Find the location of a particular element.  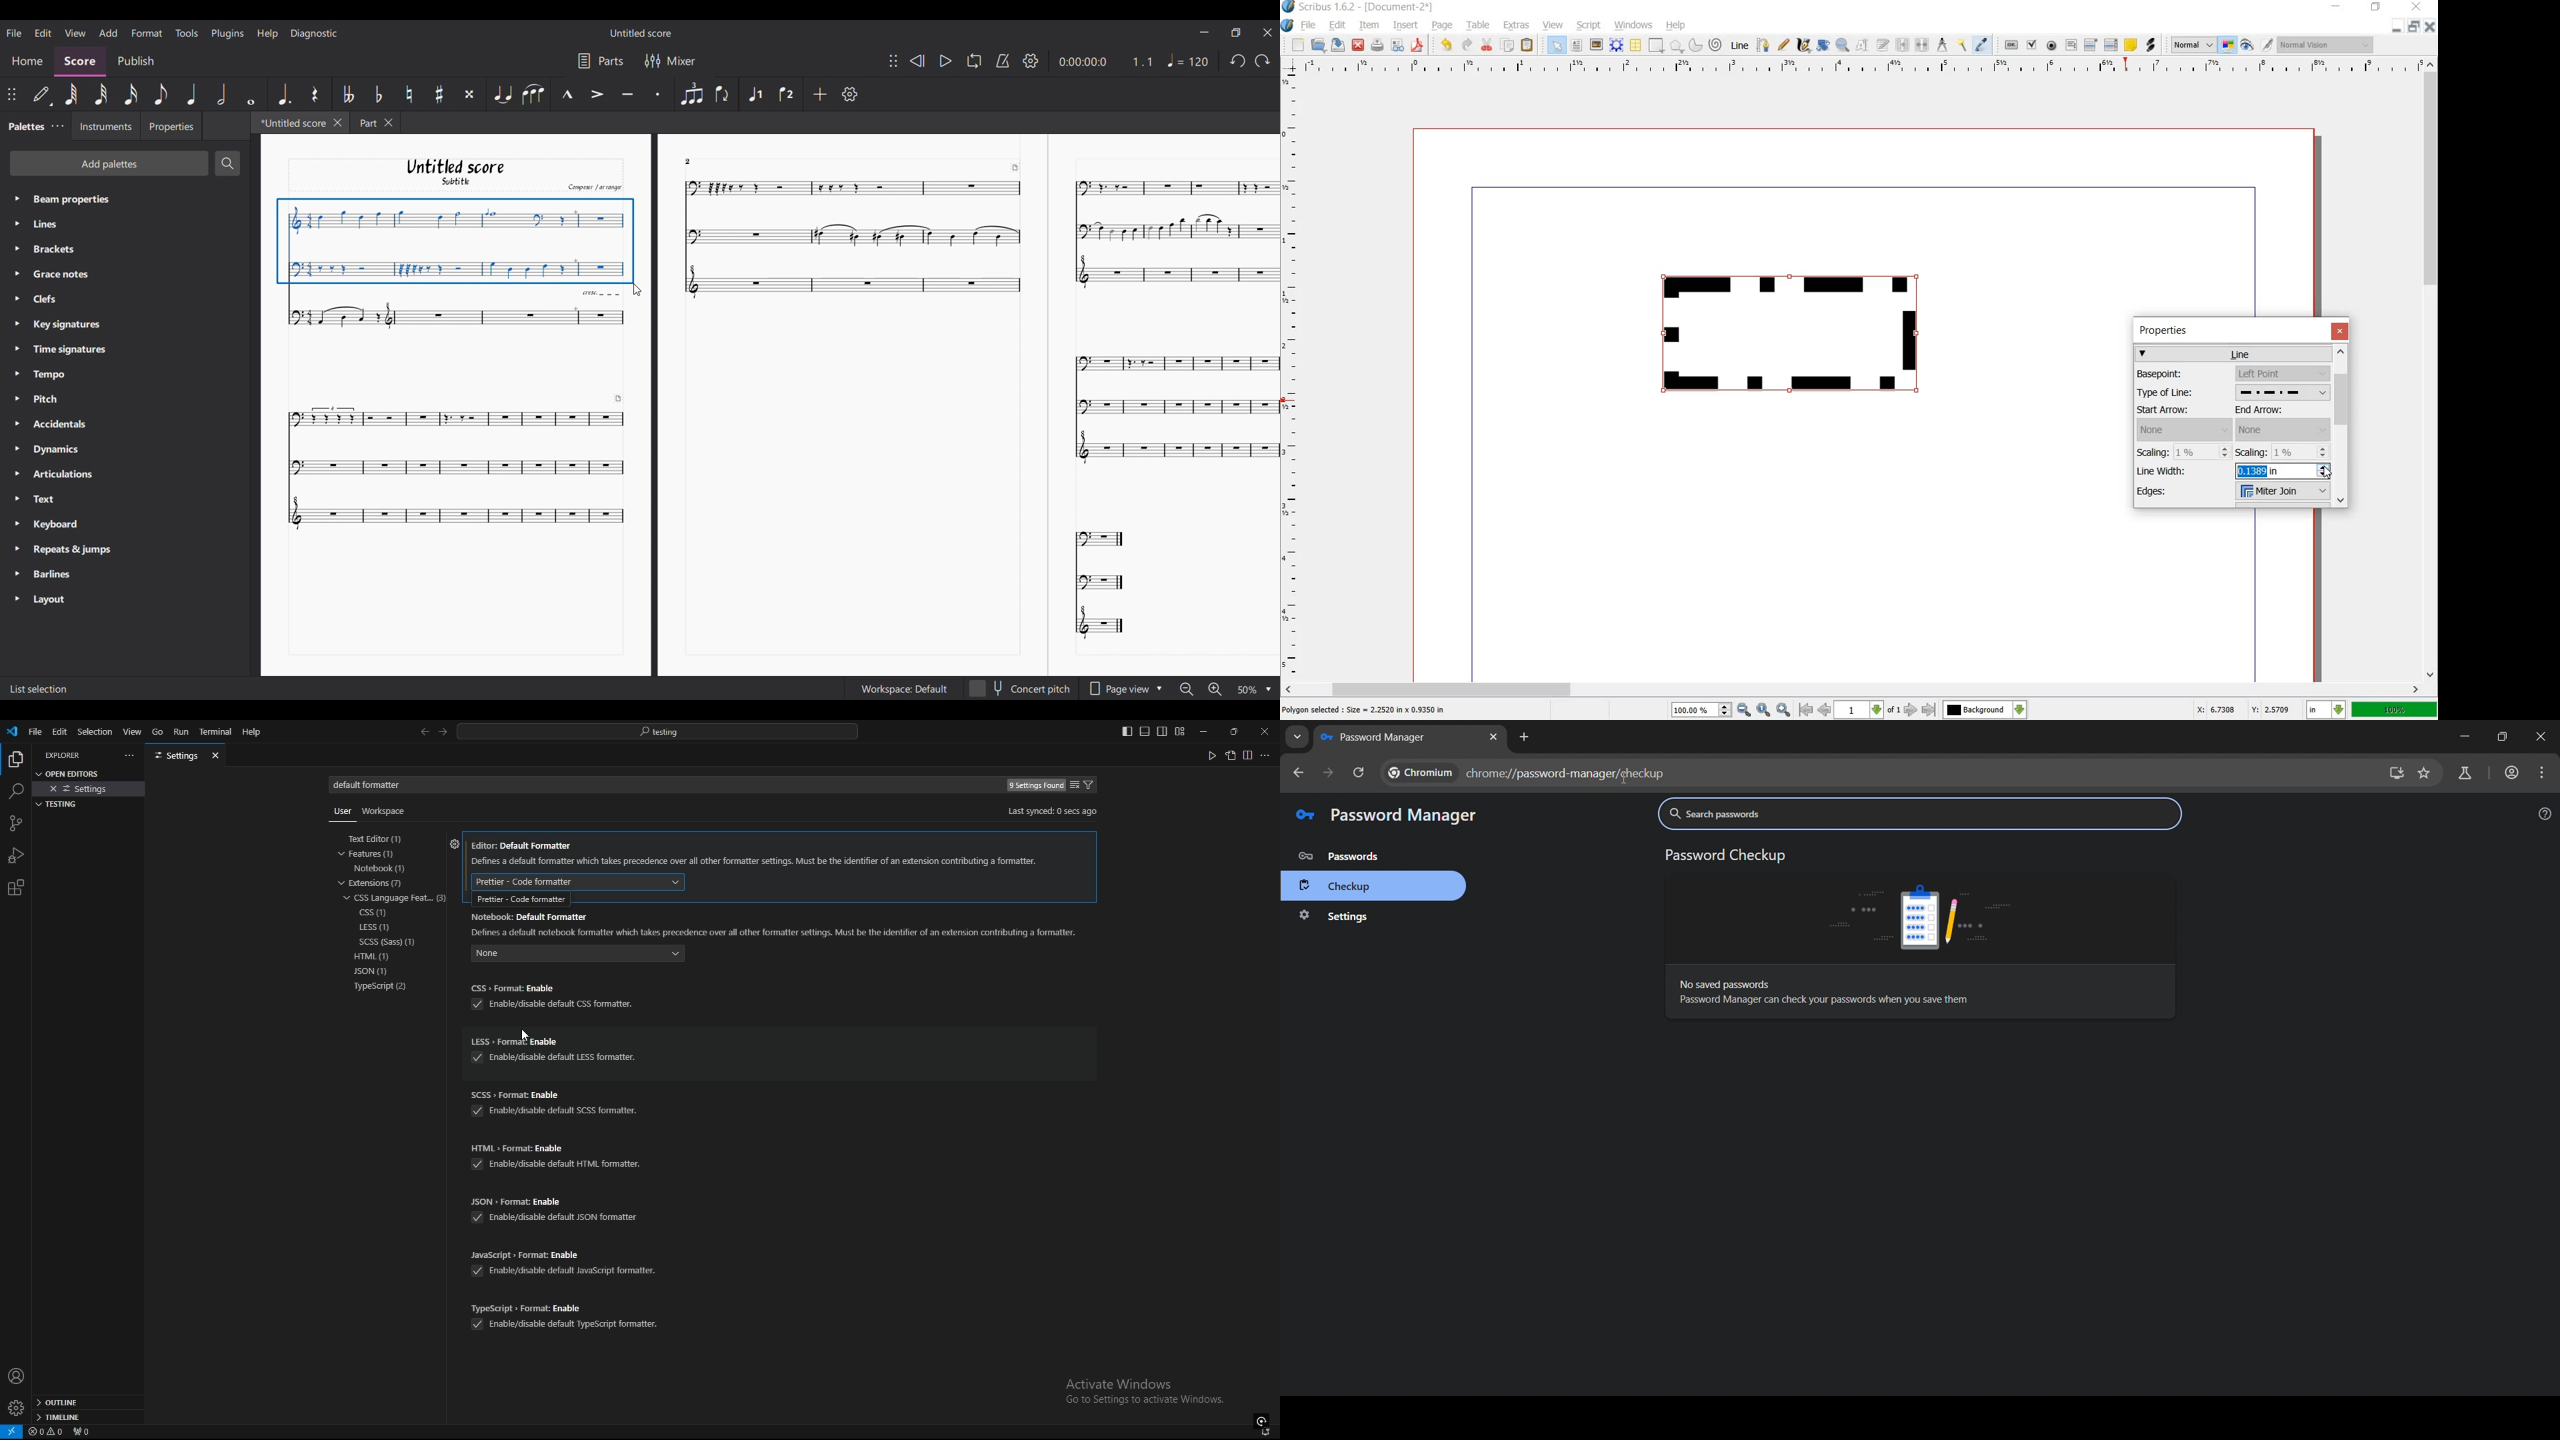

100.00% is located at coordinates (1702, 710).